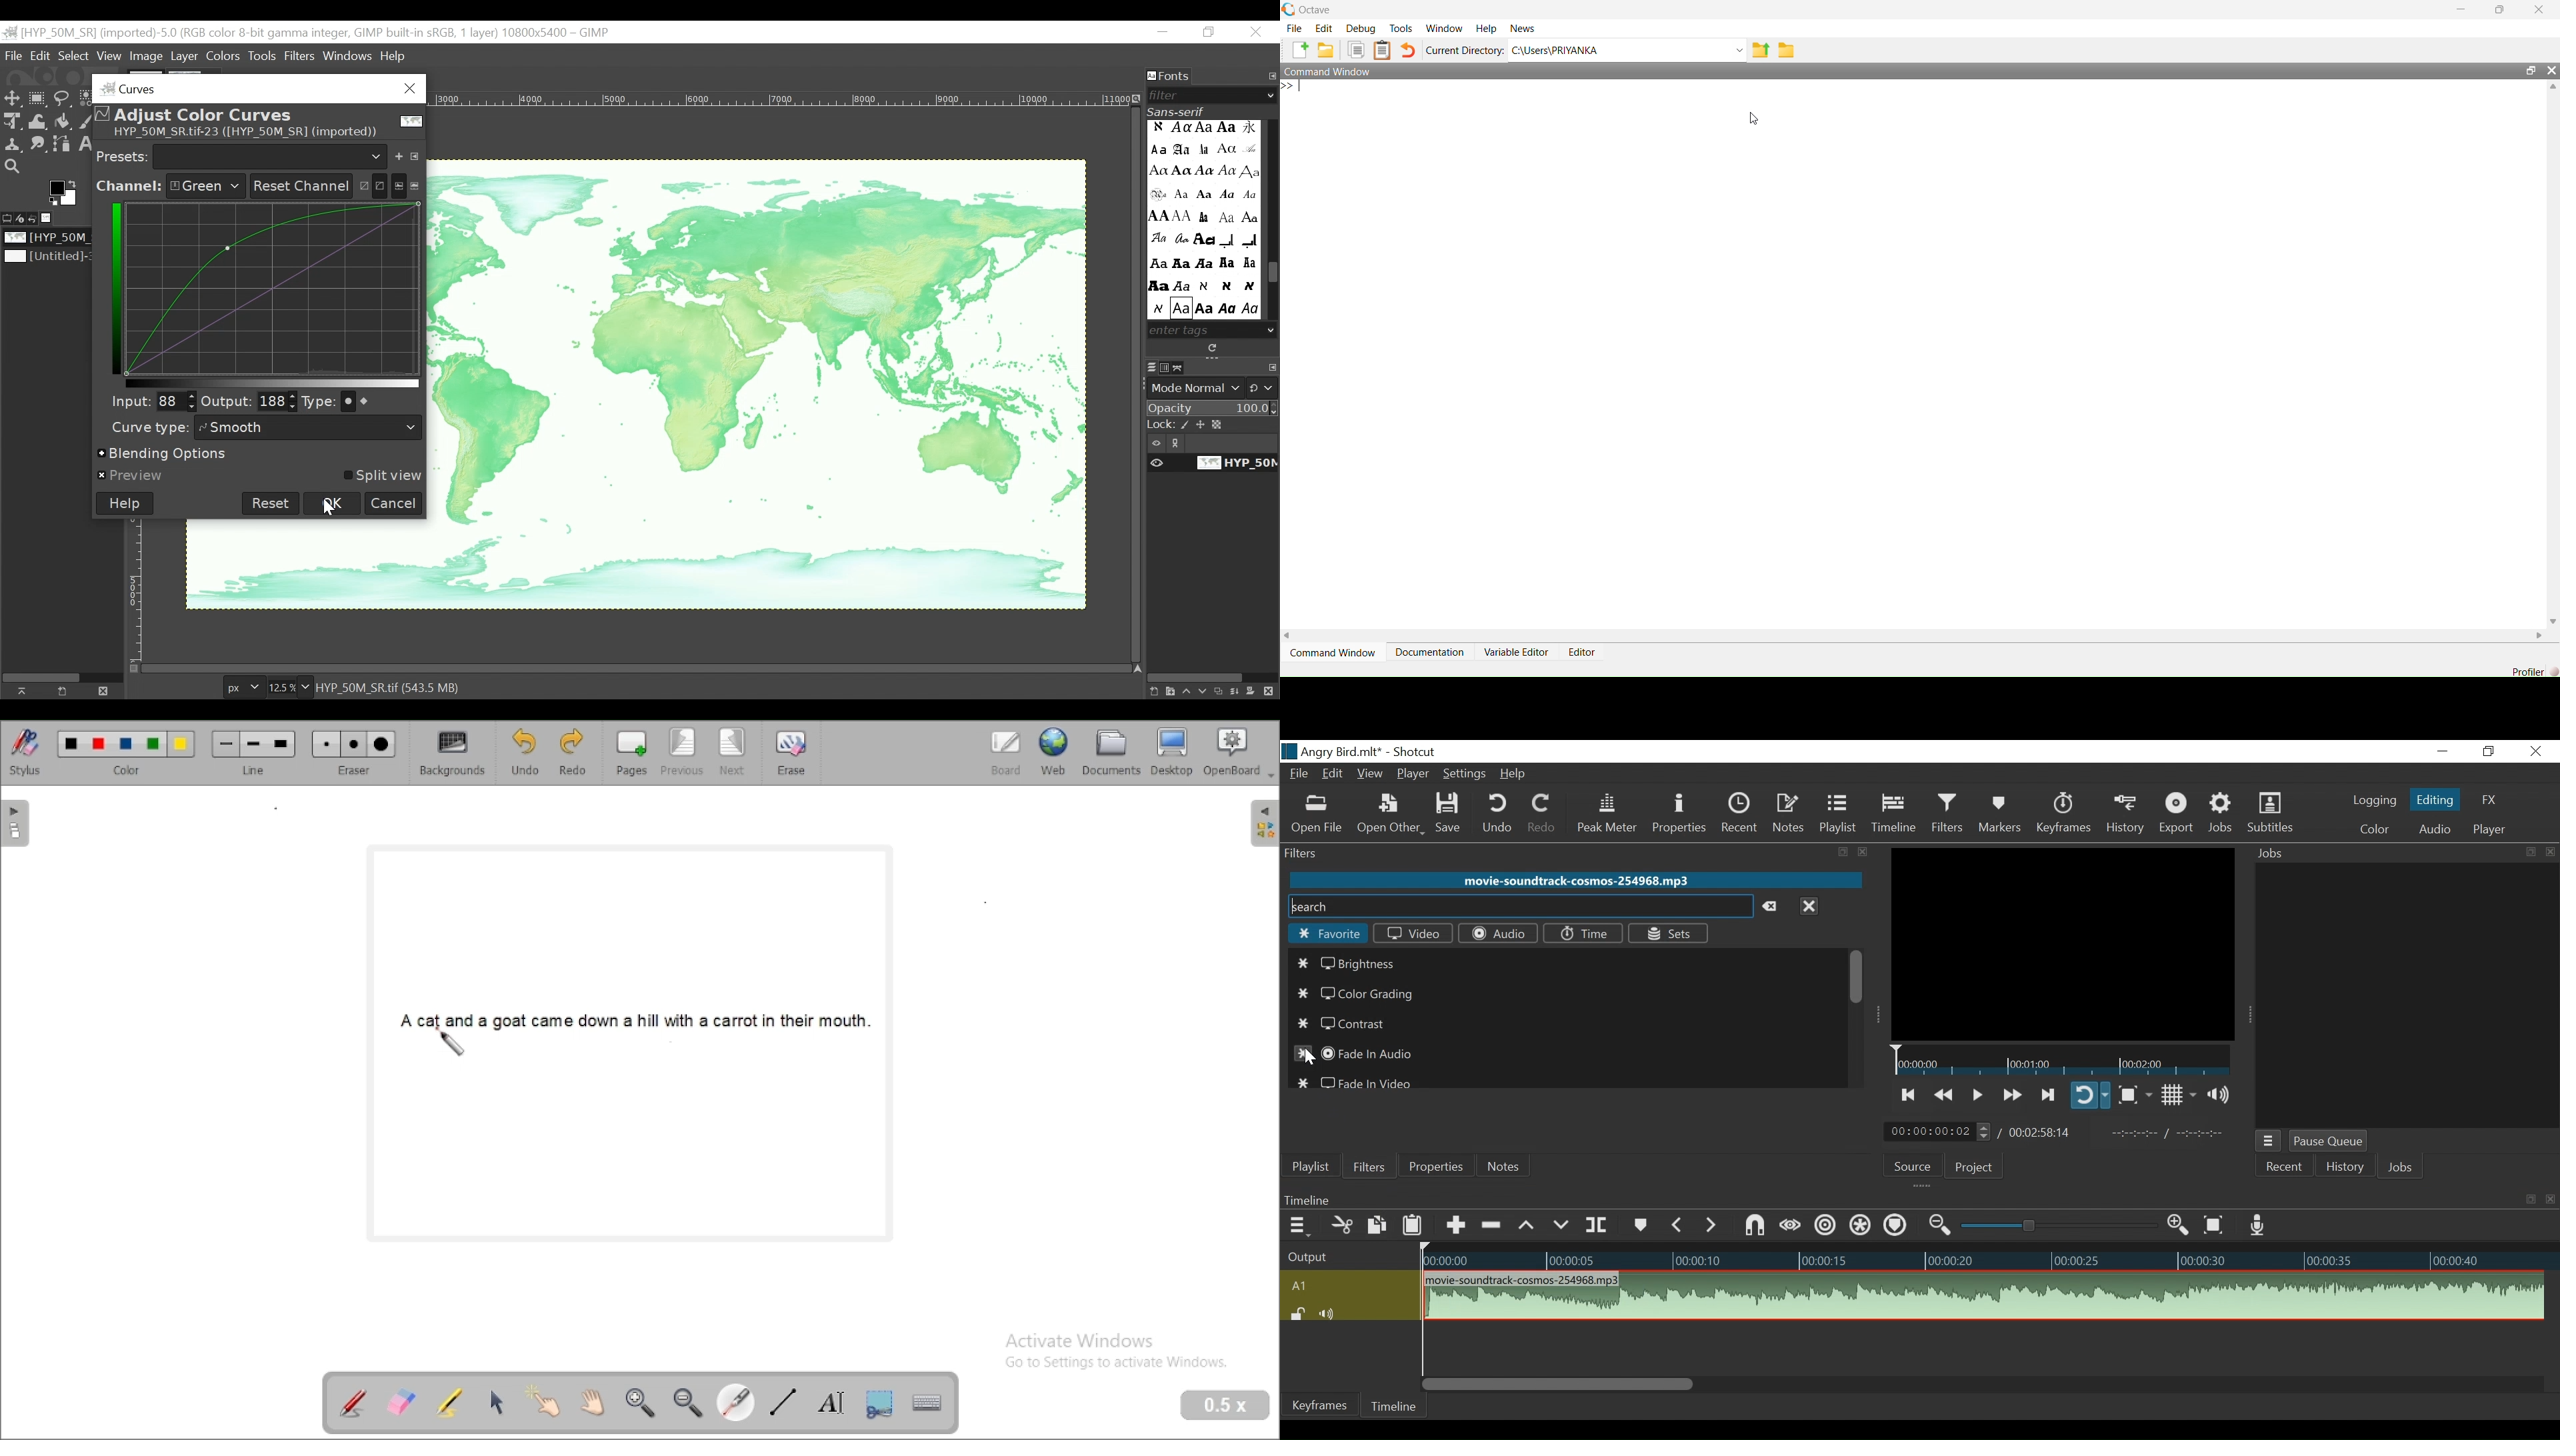 The height and width of the screenshot is (1456, 2576). Describe the element at coordinates (1390, 815) in the screenshot. I see `Open Other` at that location.